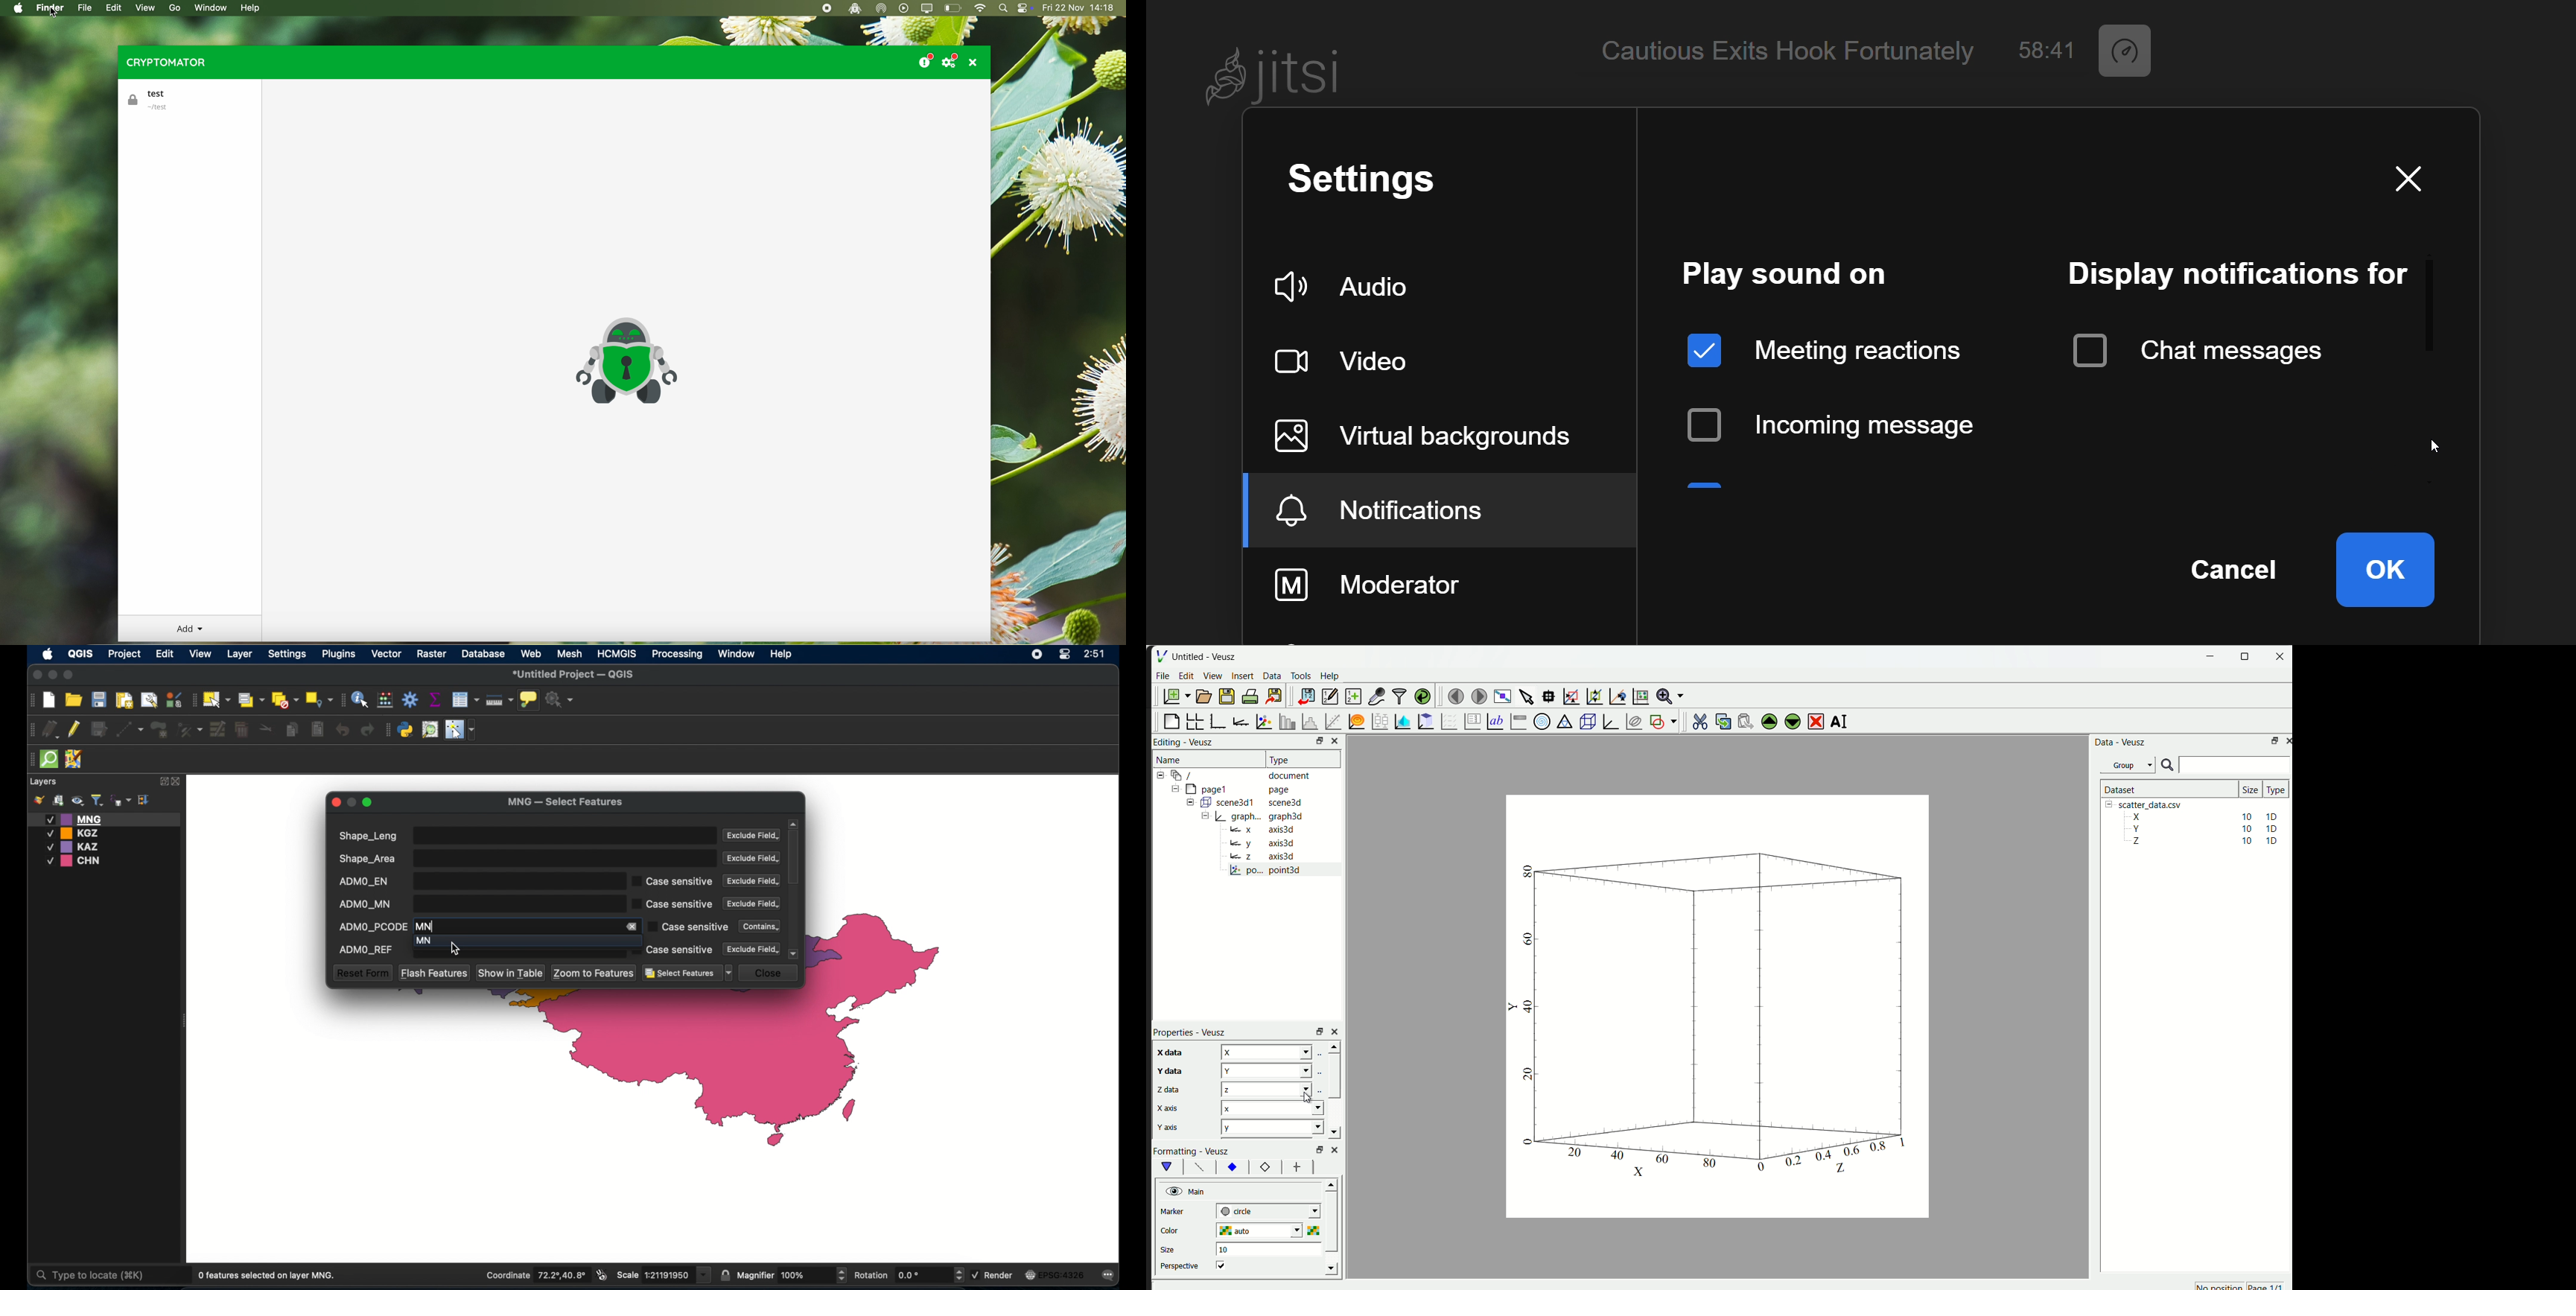  What do you see at coordinates (410, 699) in the screenshot?
I see `toolbox` at bounding box center [410, 699].